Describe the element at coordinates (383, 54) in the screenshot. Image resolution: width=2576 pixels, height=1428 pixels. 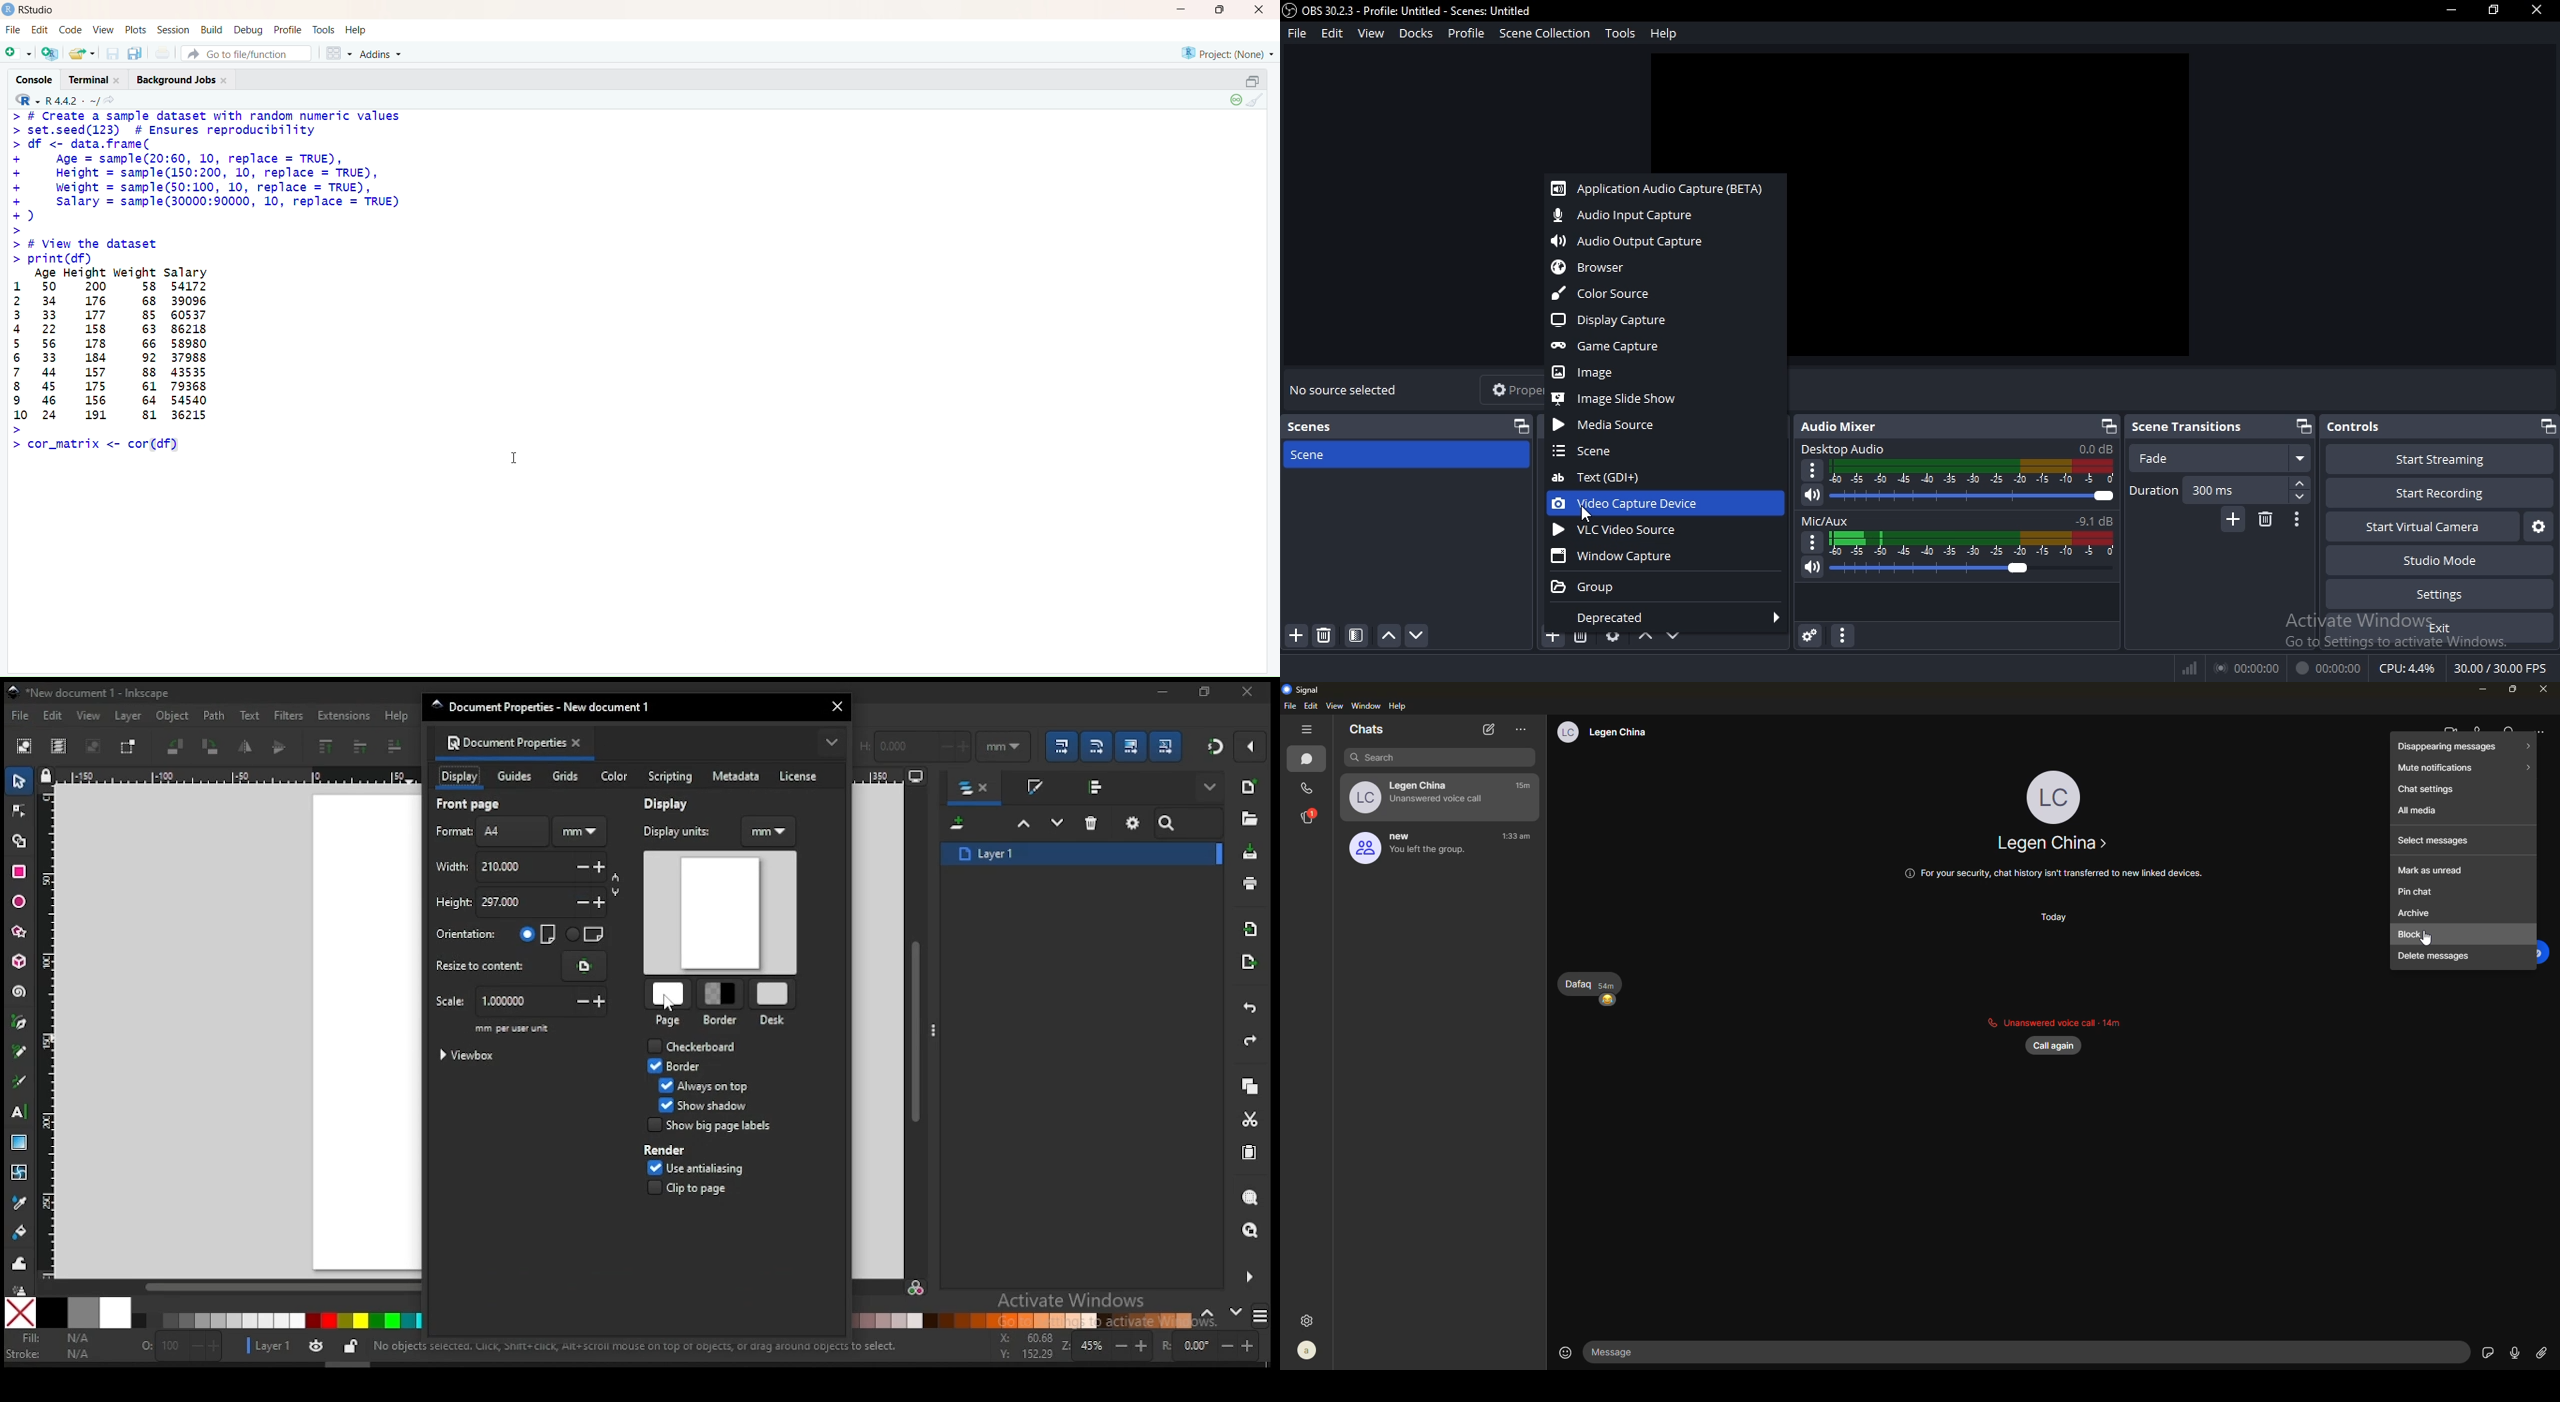
I see `Addons` at that location.